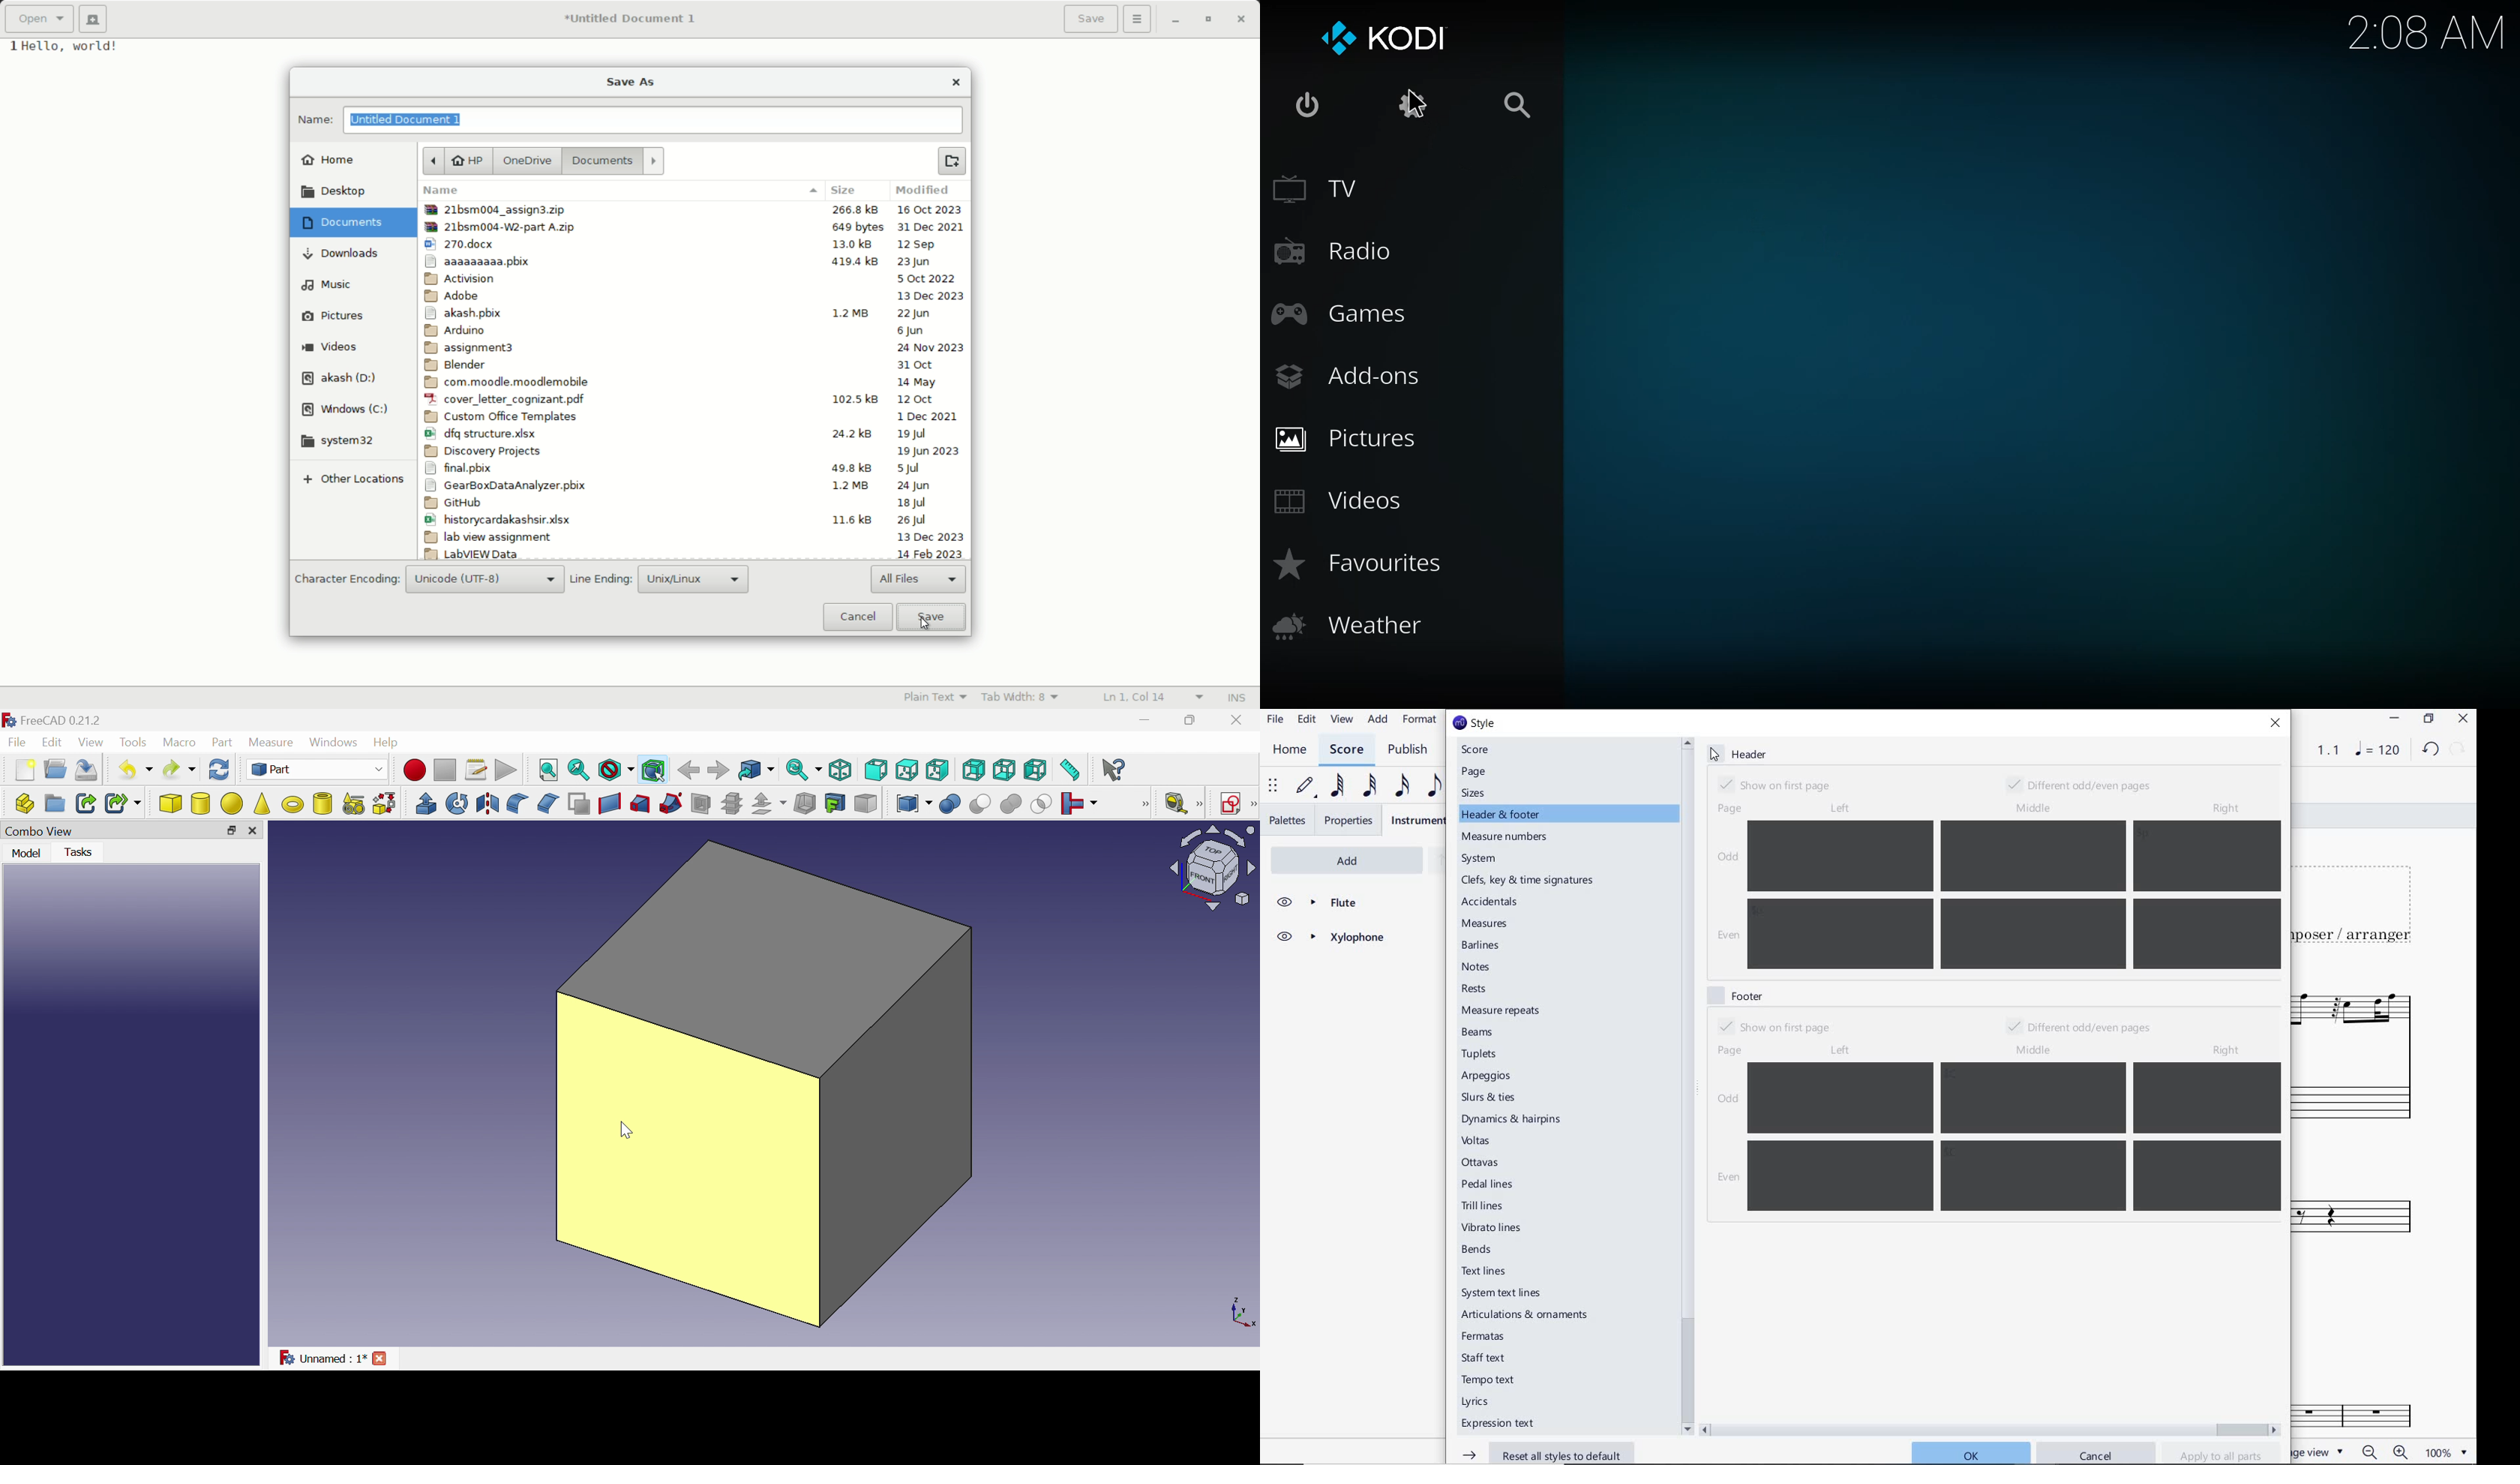  What do you see at coordinates (925, 192) in the screenshot?
I see `modified` at bounding box center [925, 192].